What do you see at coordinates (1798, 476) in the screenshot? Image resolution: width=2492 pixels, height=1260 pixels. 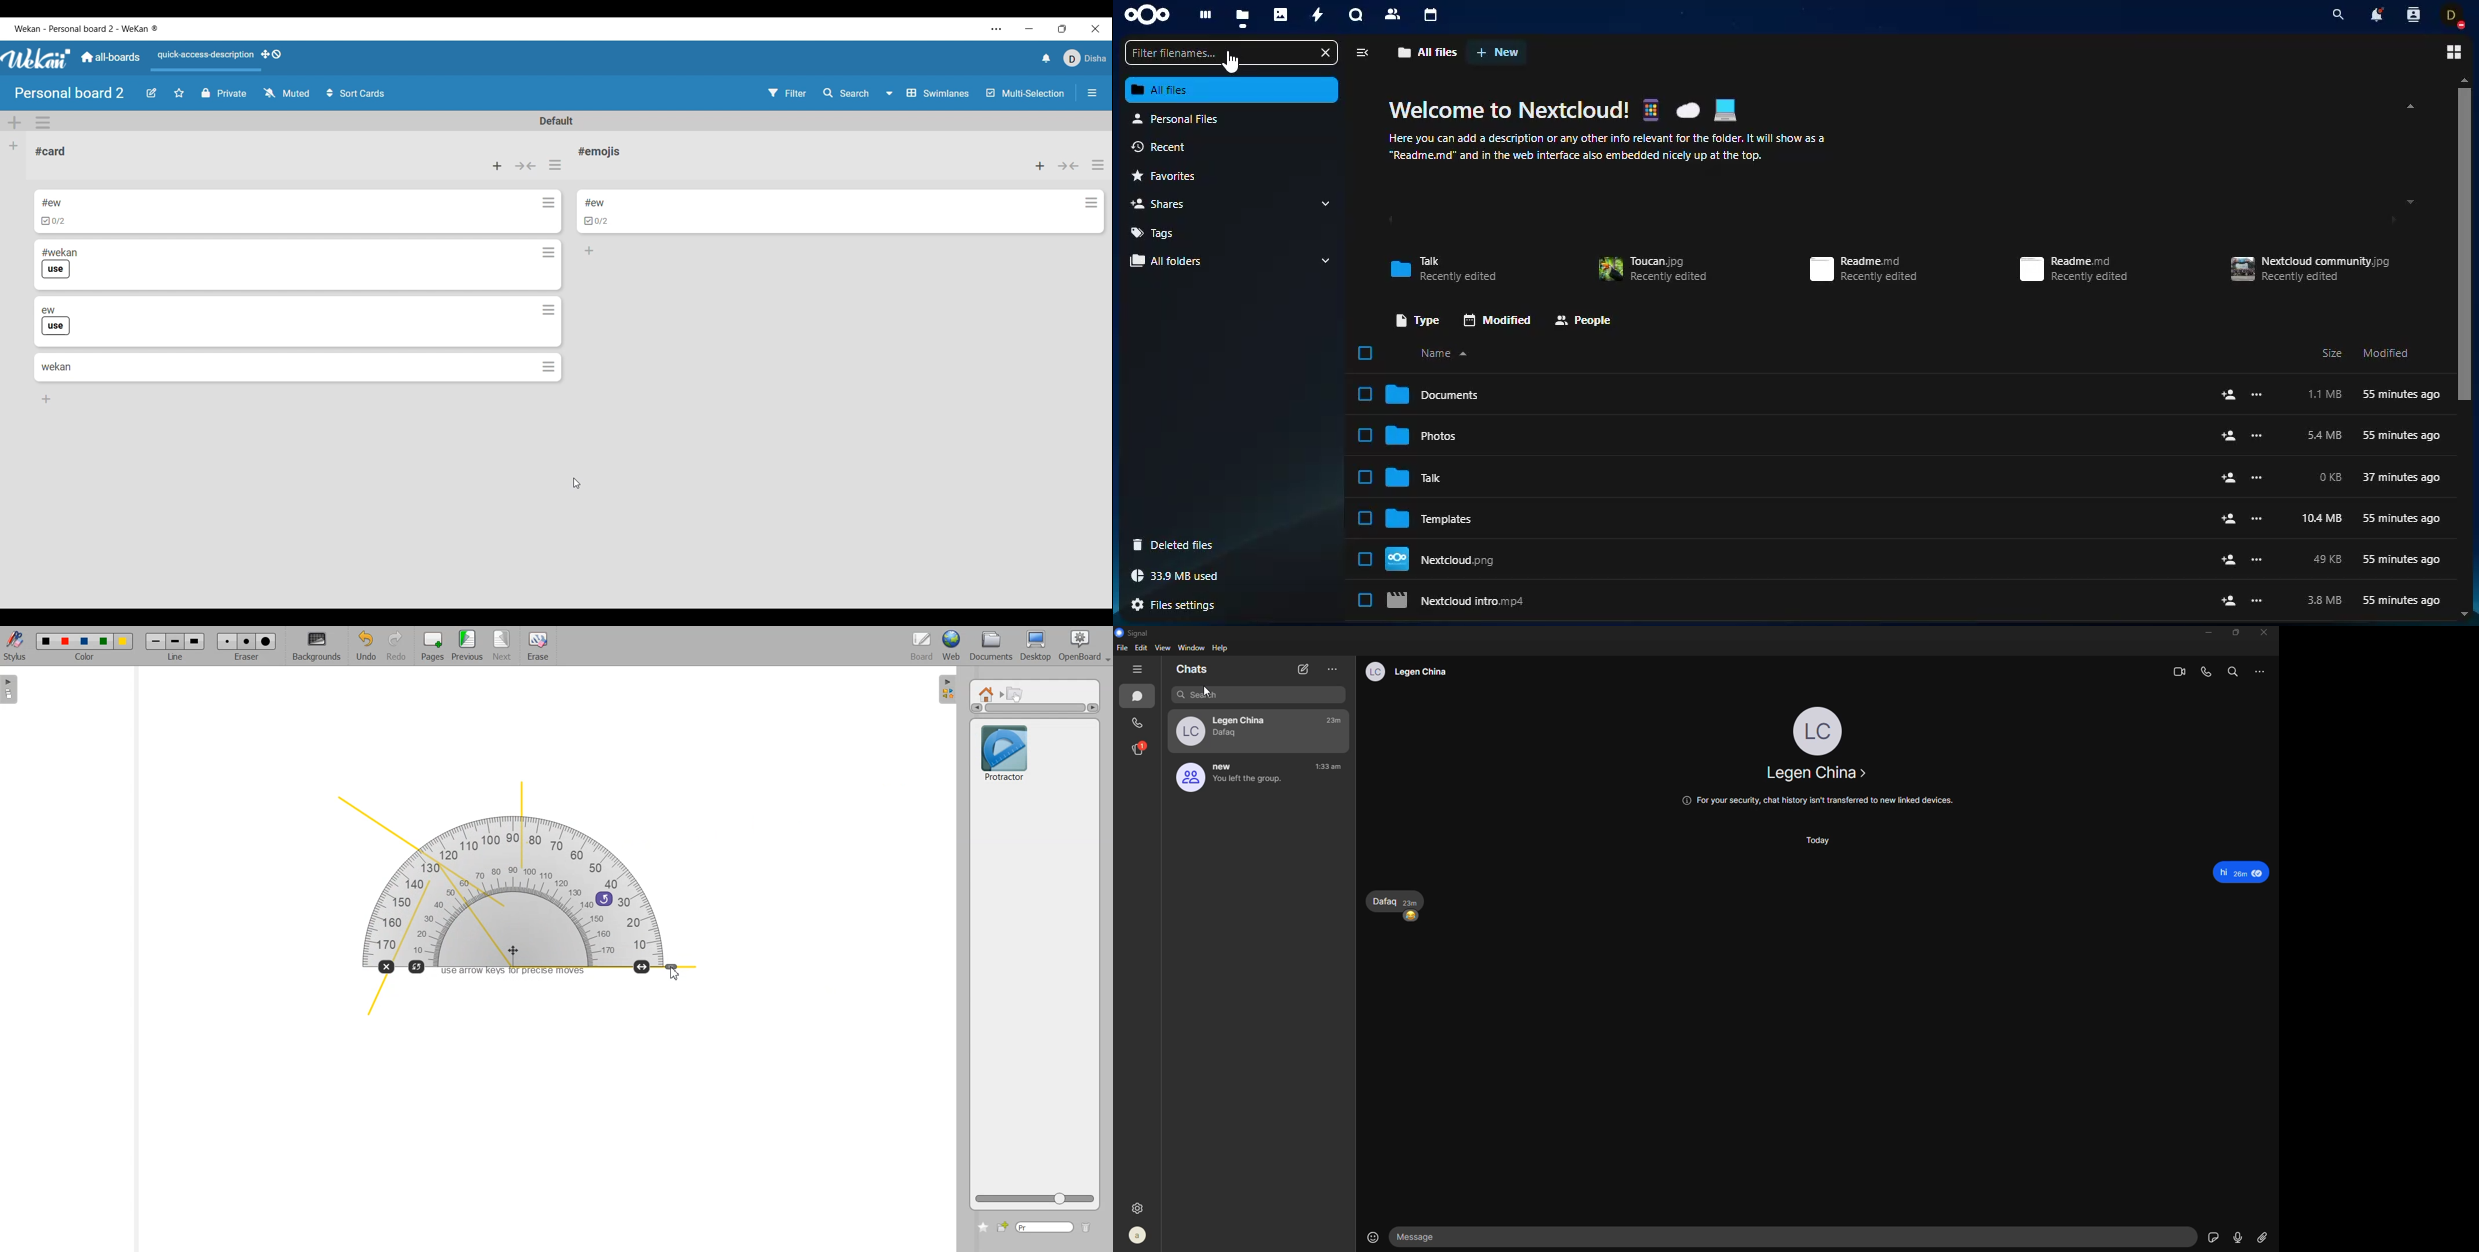 I see `Talk` at bounding box center [1798, 476].